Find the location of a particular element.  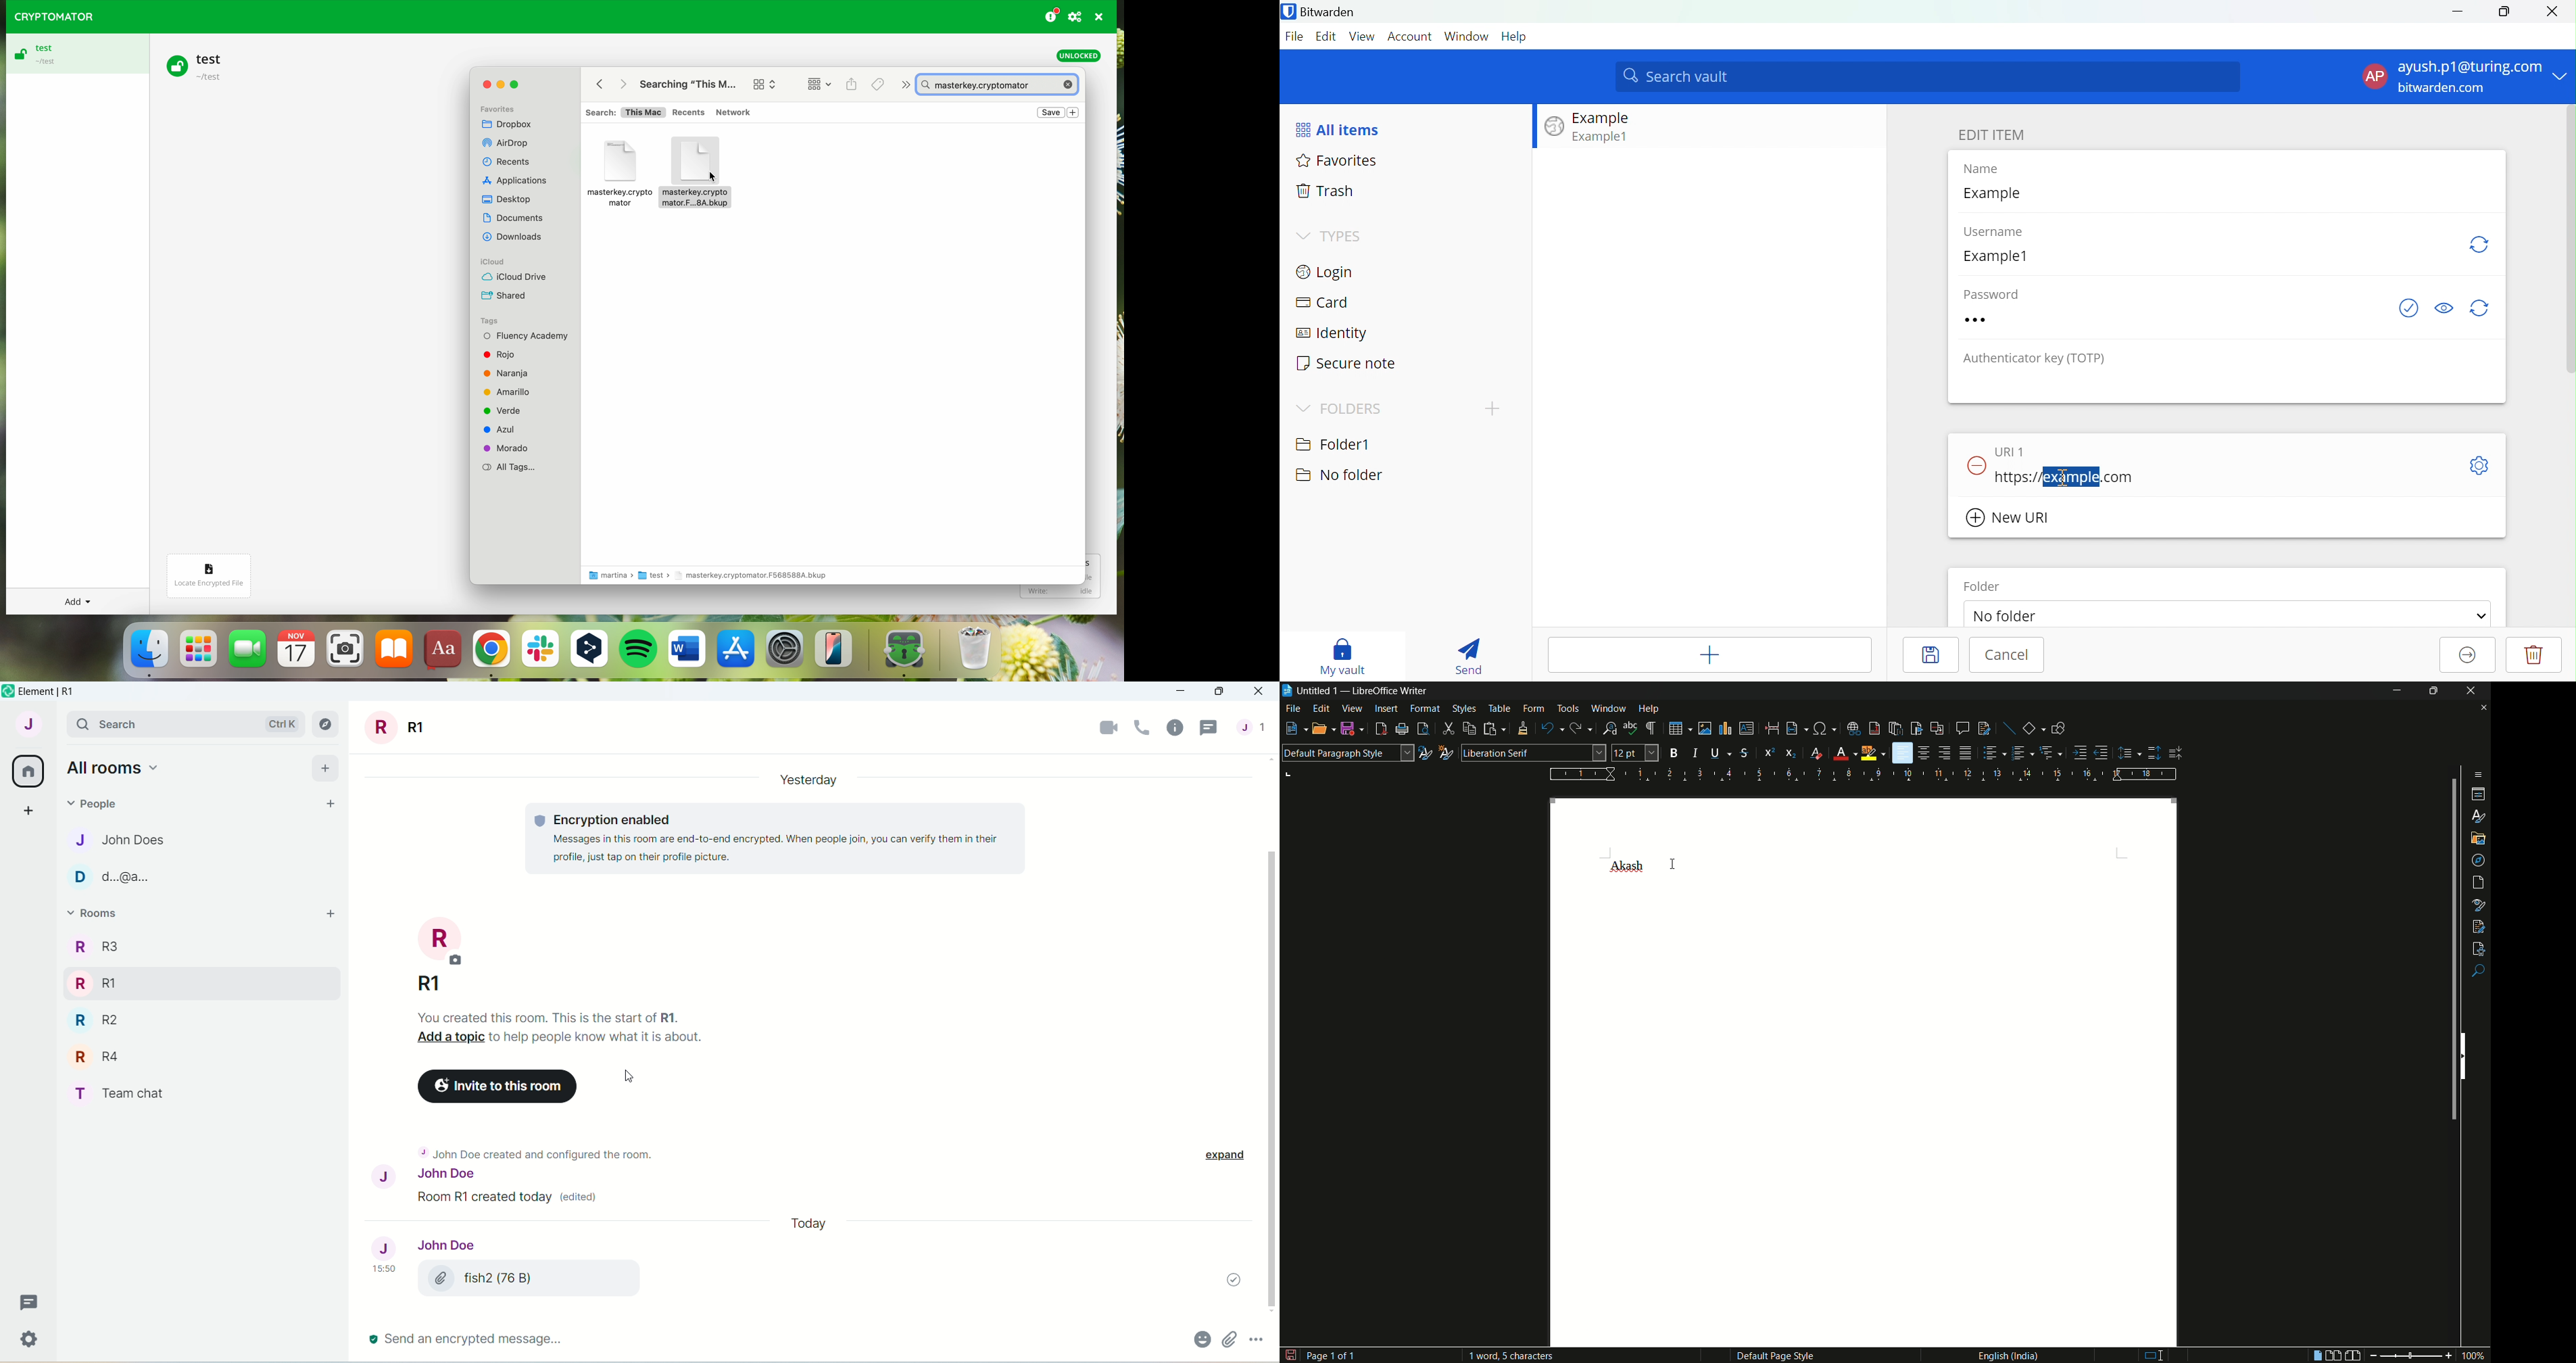

super script is located at coordinates (1769, 752).